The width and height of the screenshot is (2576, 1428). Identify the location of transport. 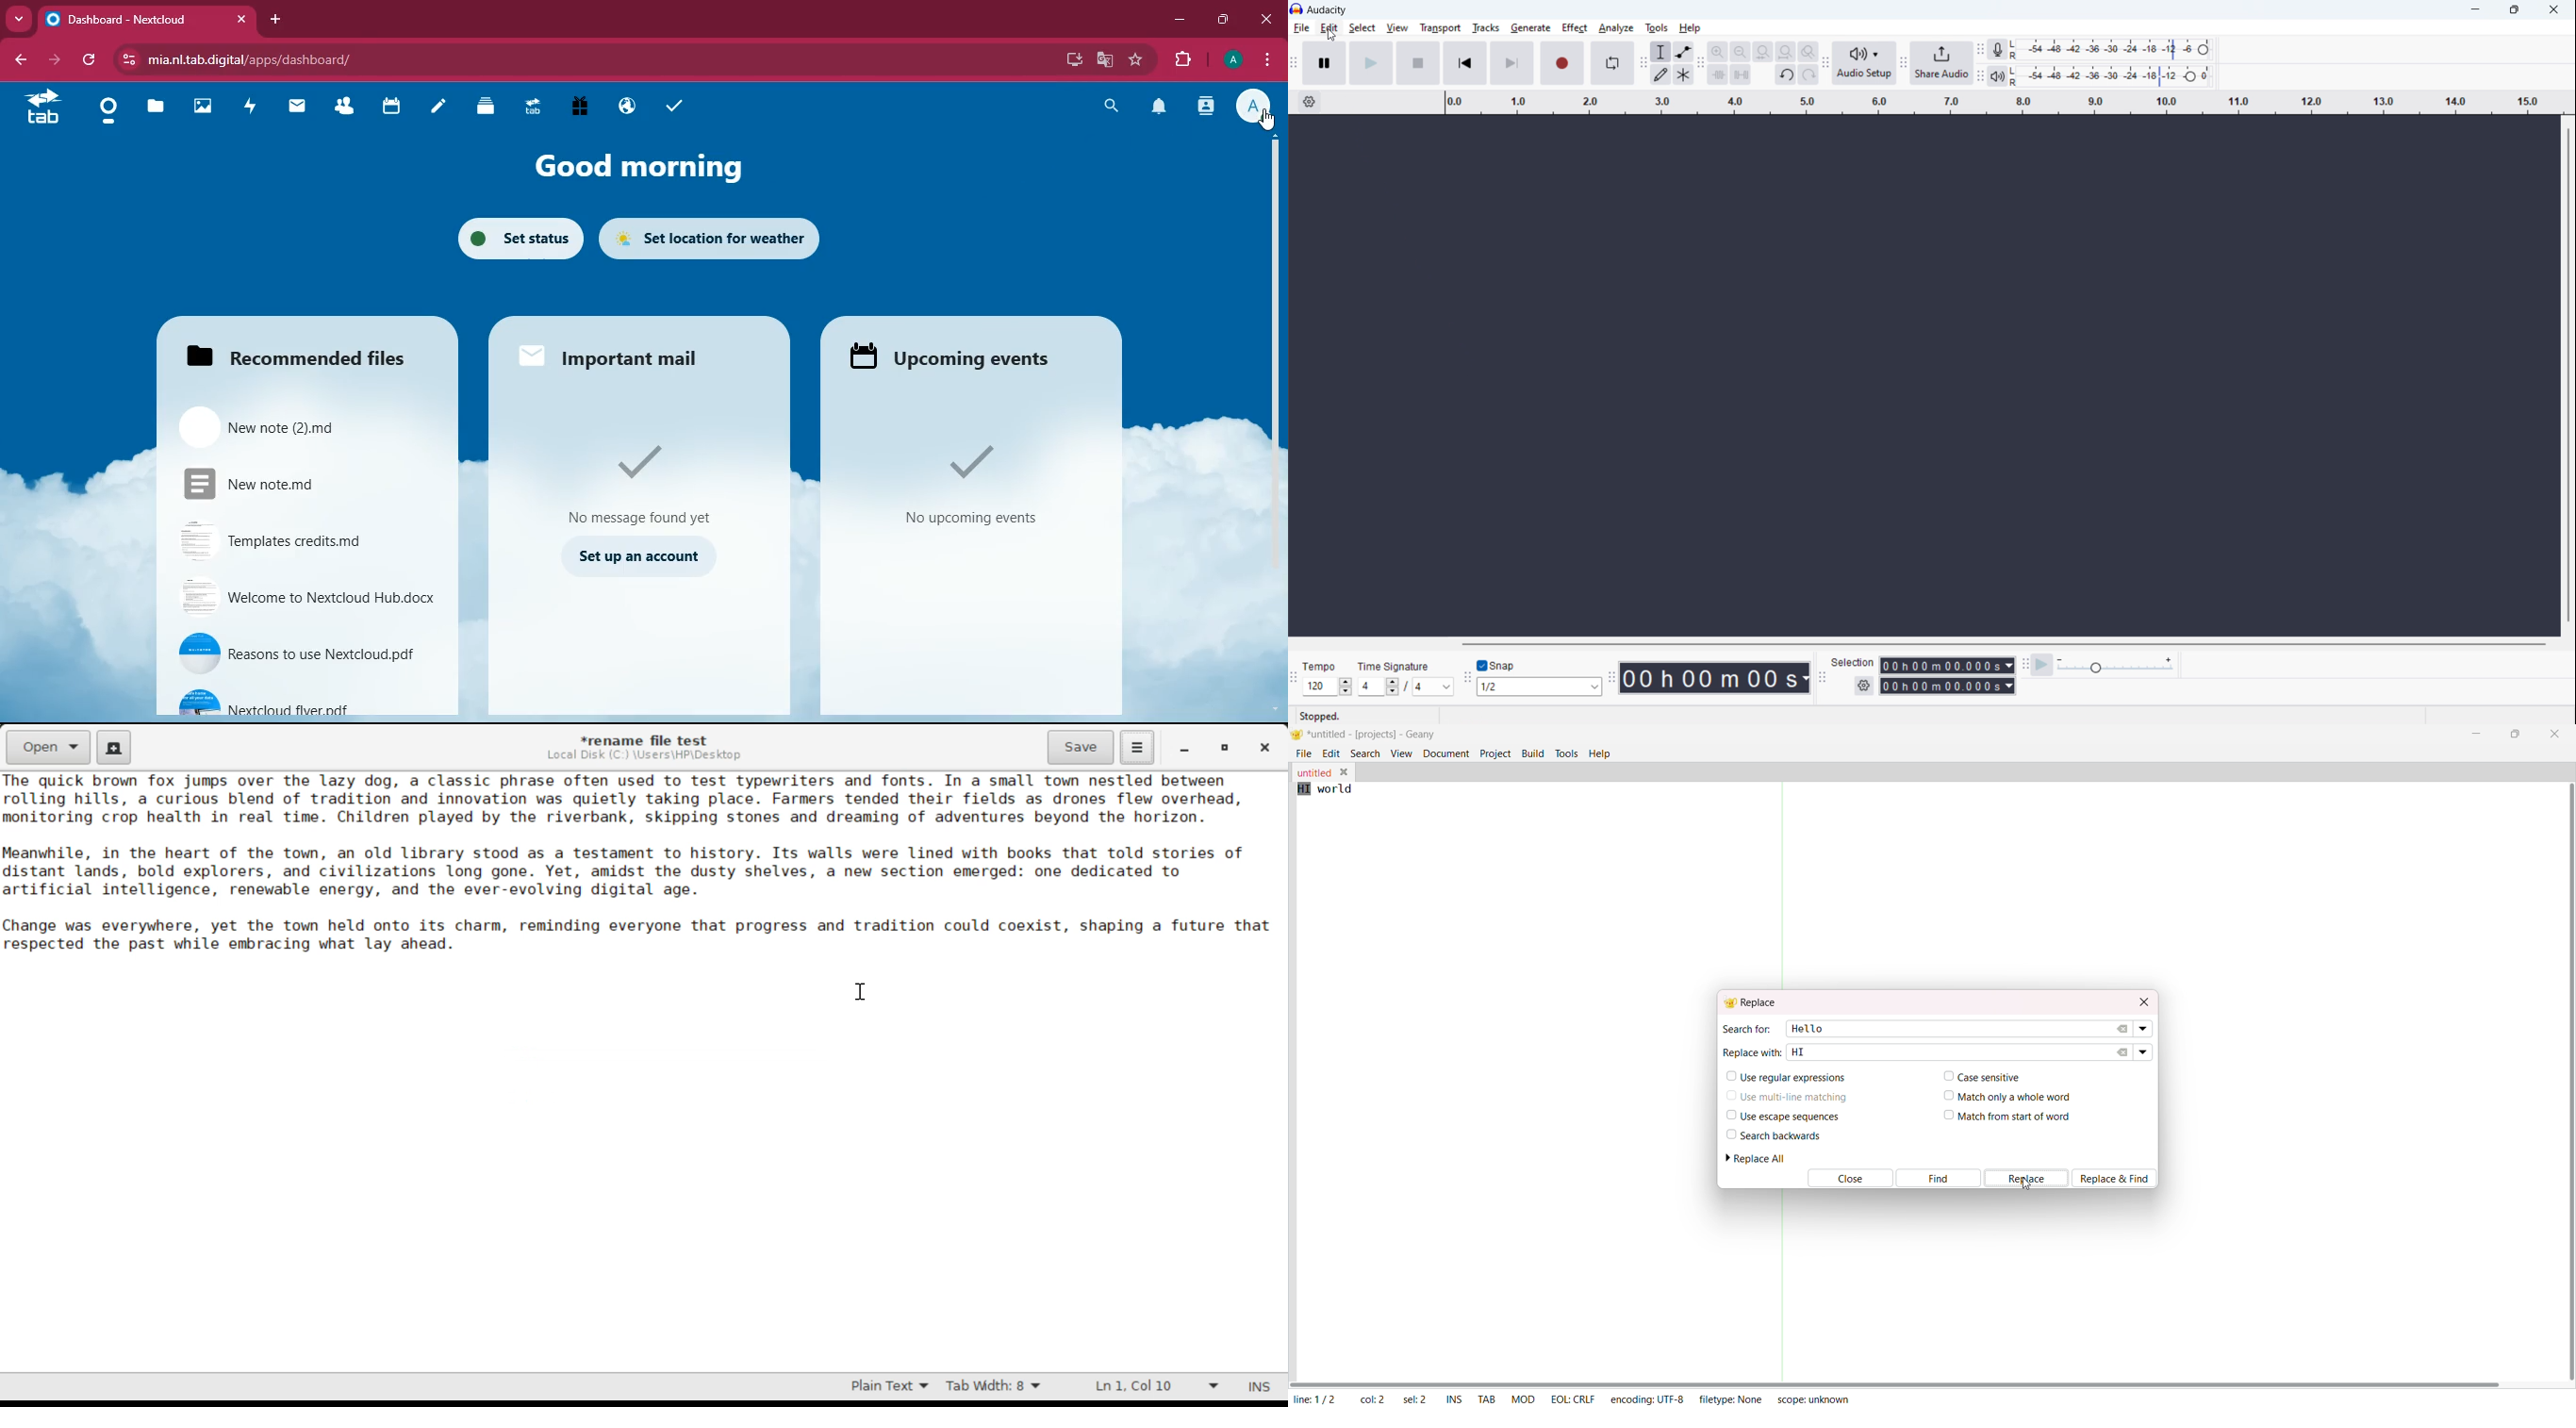
(1440, 27).